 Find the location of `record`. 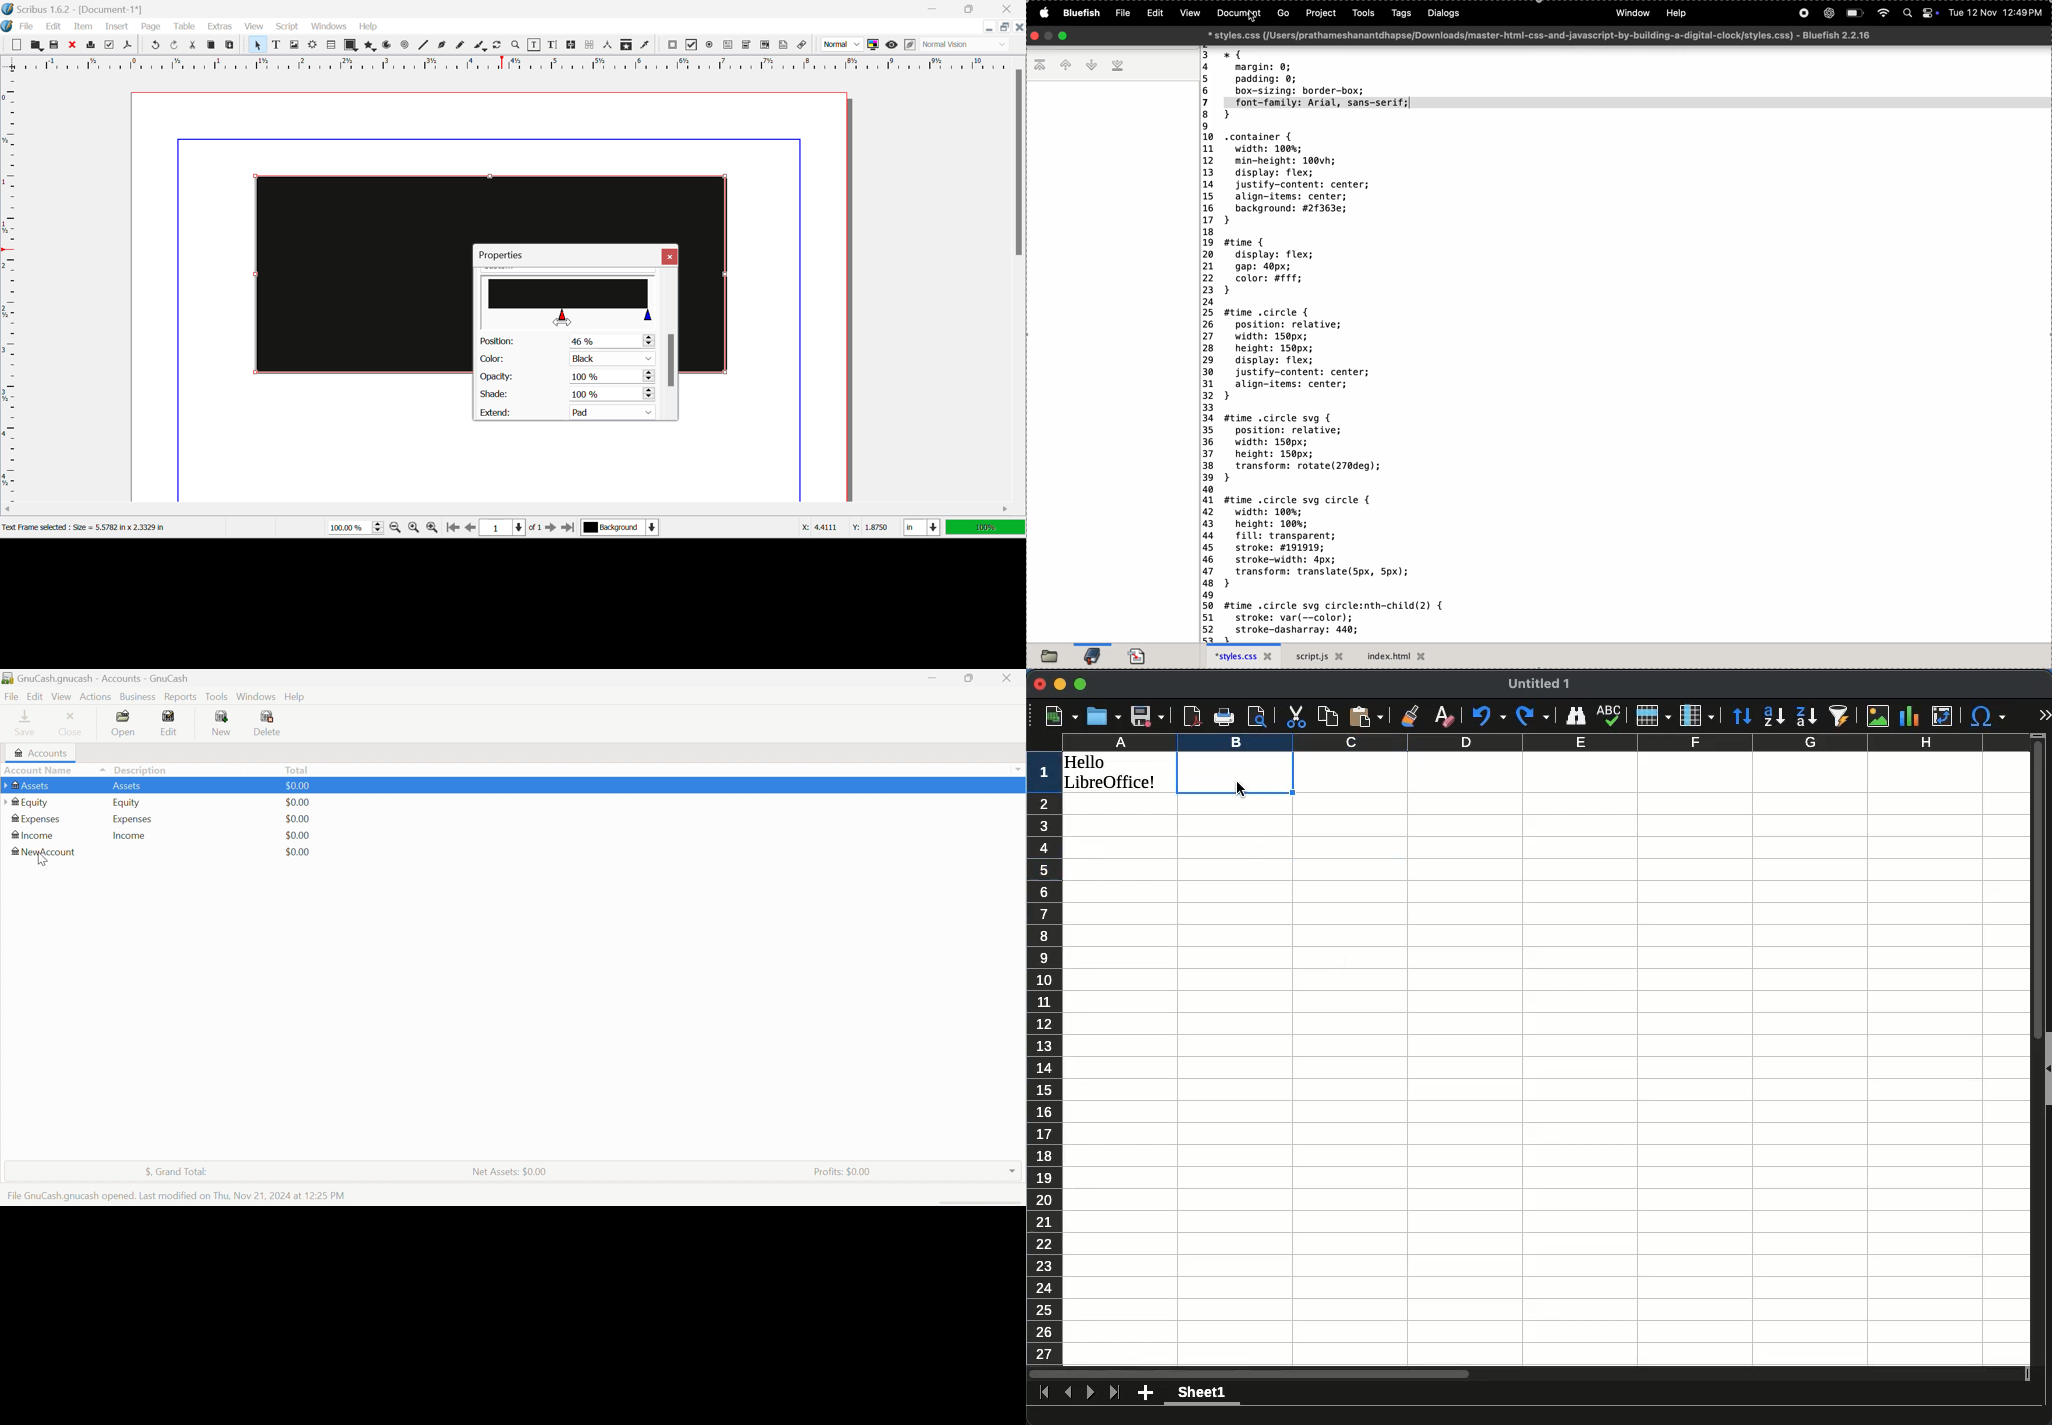

record is located at coordinates (1804, 15).